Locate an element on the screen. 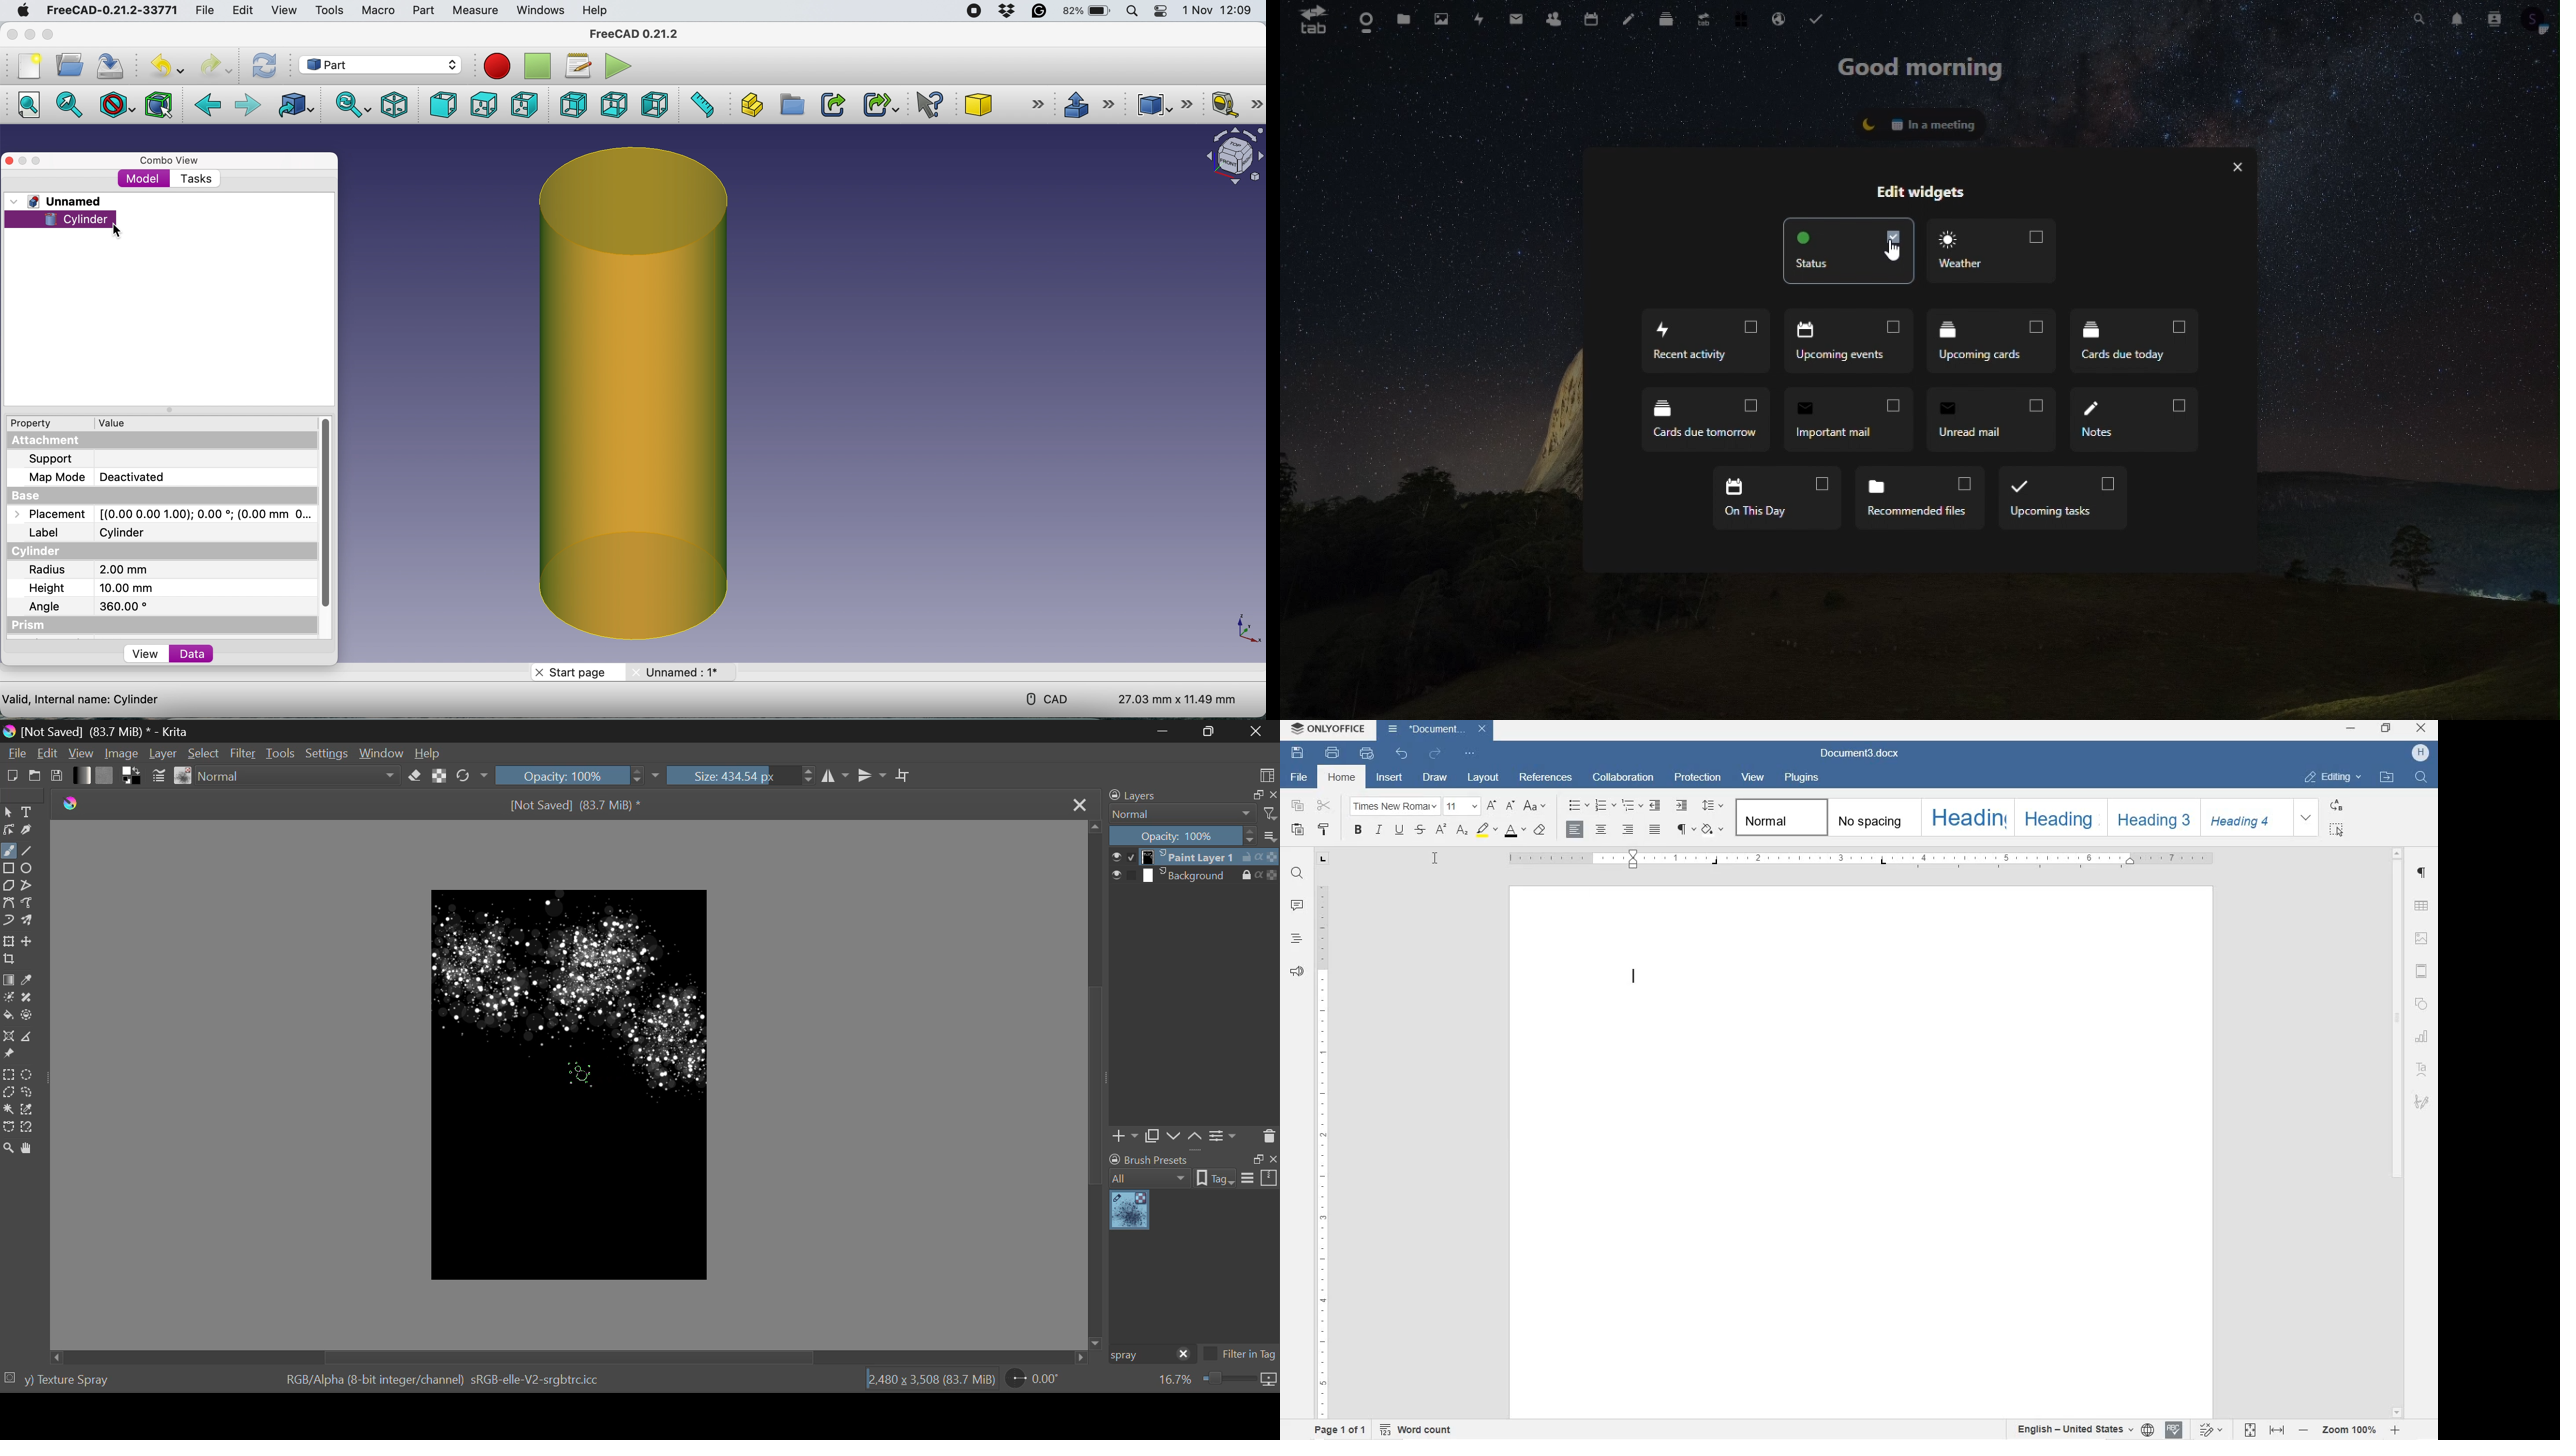 The height and width of the screenshot is (1456, 2576). UNDERLINE is located at coordinates (1399, 831).